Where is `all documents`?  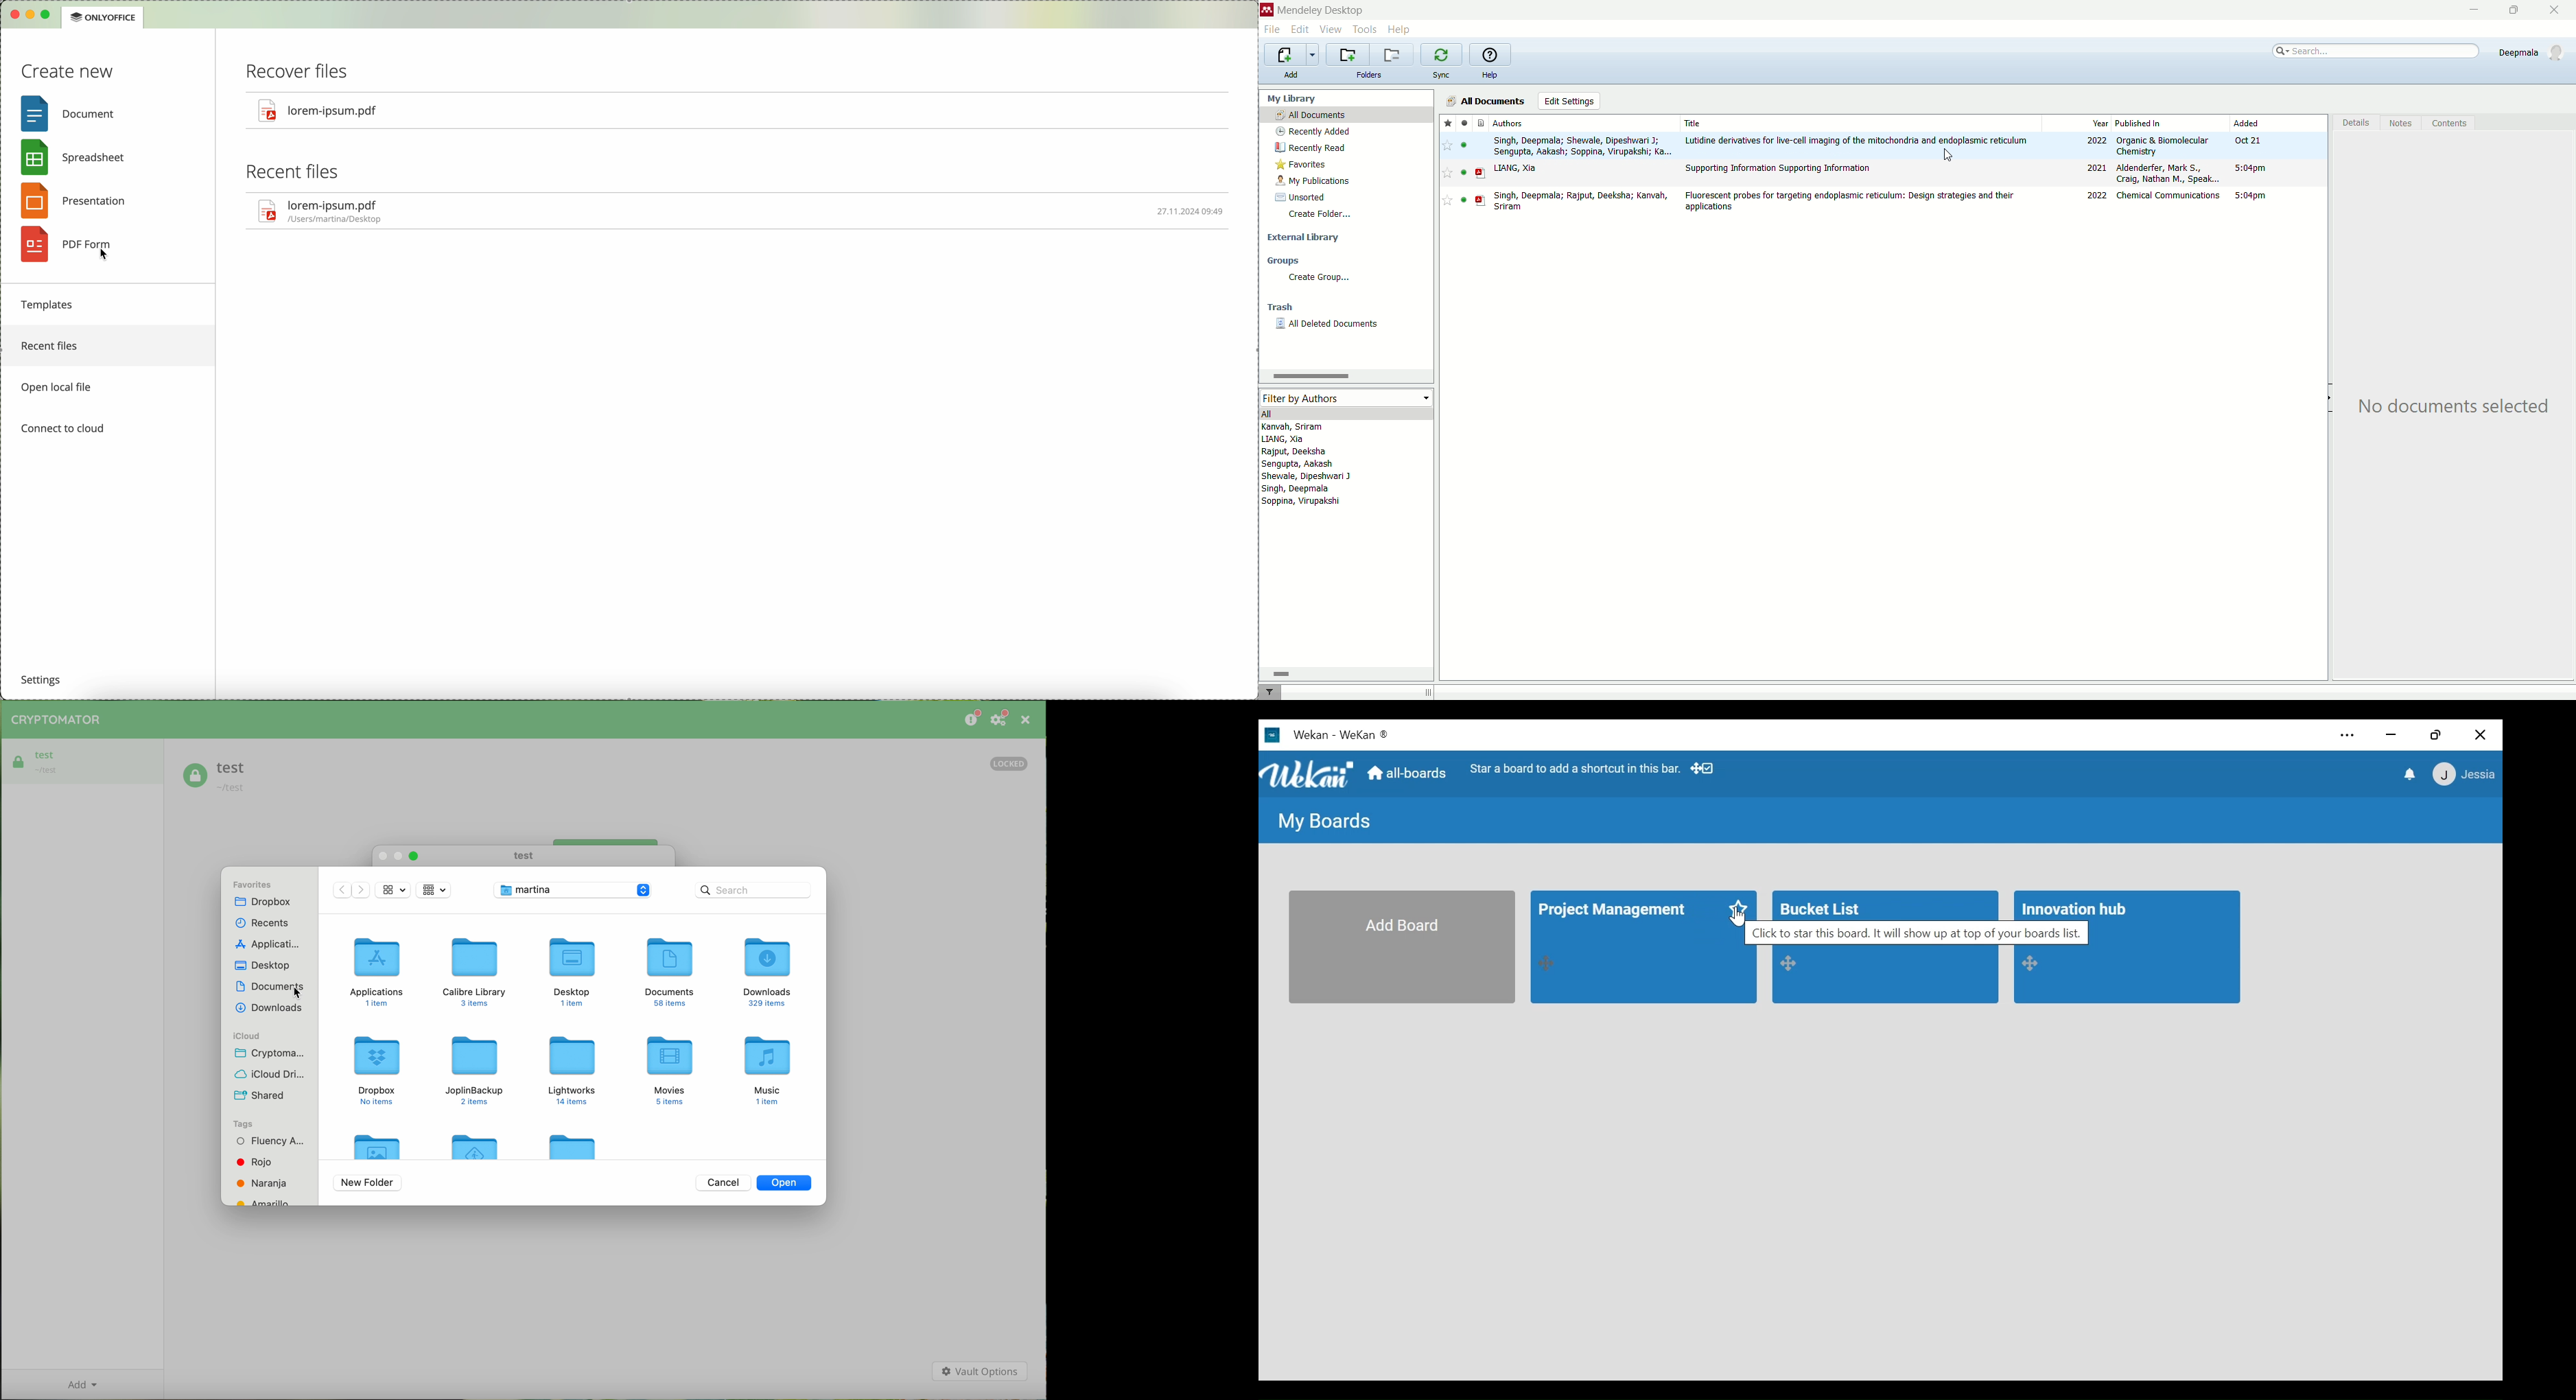
all documents is located at coordinates (1483, 101).